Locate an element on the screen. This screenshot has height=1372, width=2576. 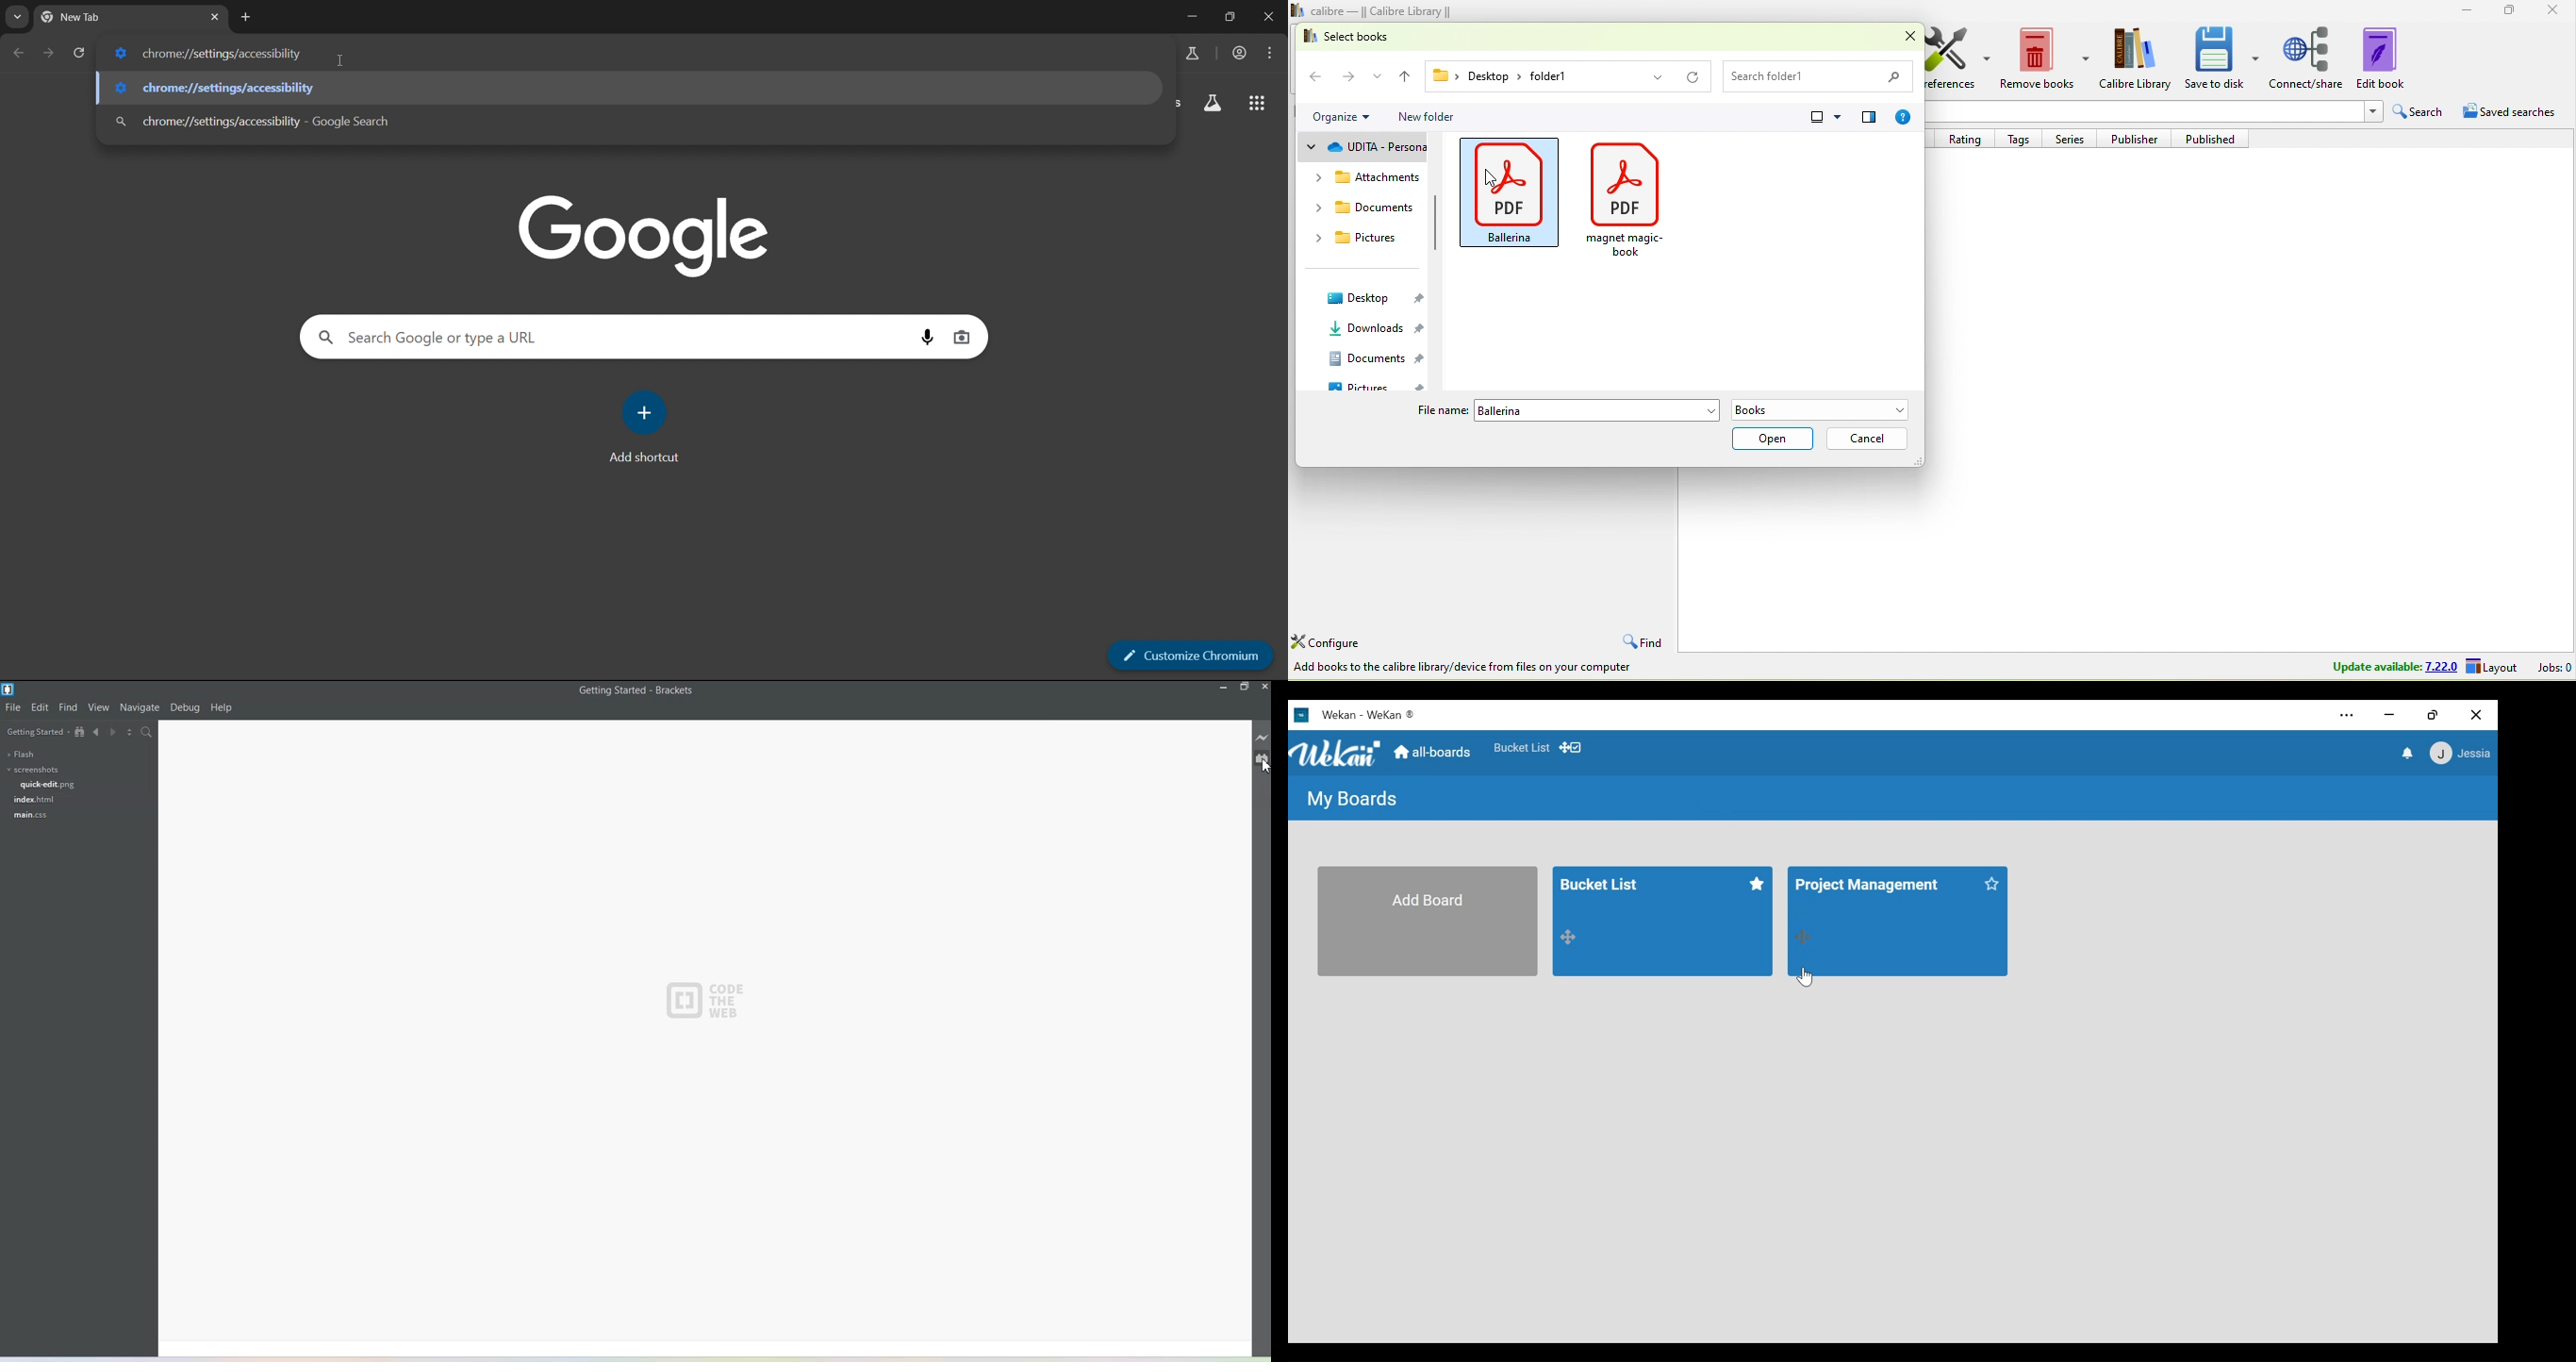
preferences is located at coordinates (1957, 64).